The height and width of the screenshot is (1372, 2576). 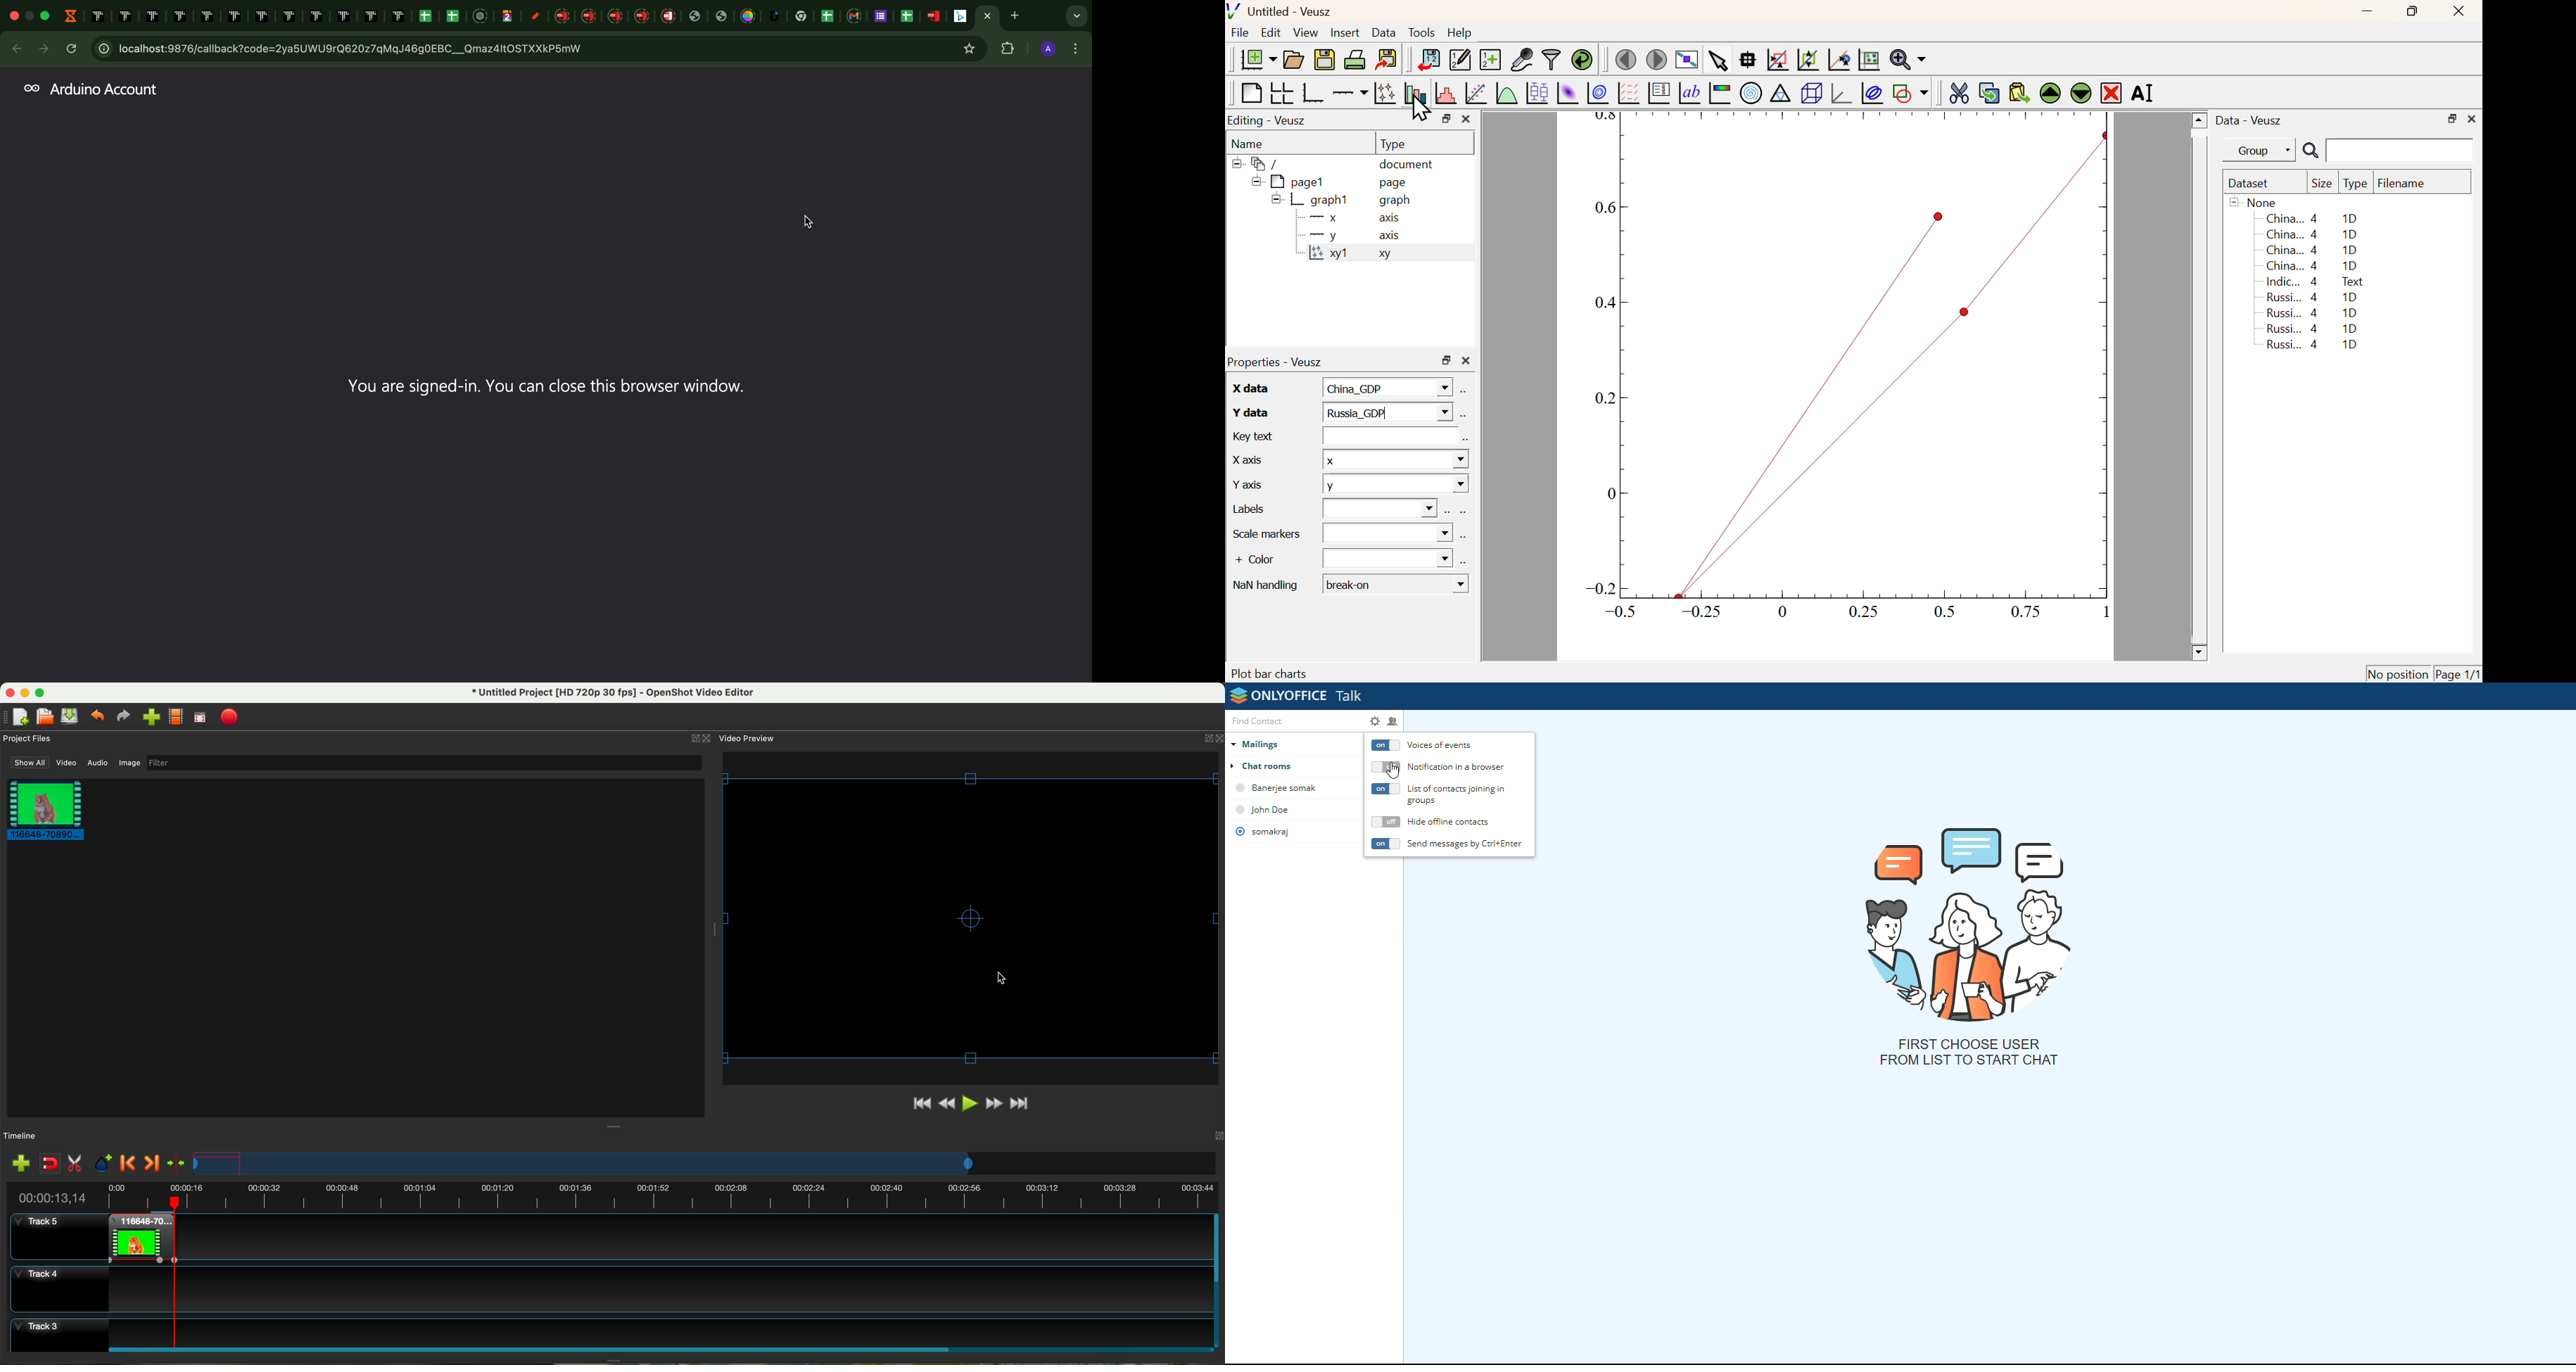 What do you see at coordinates (1385, 745) in the screenshot?
I see `voices of events` at bounding box center [1385, 745].